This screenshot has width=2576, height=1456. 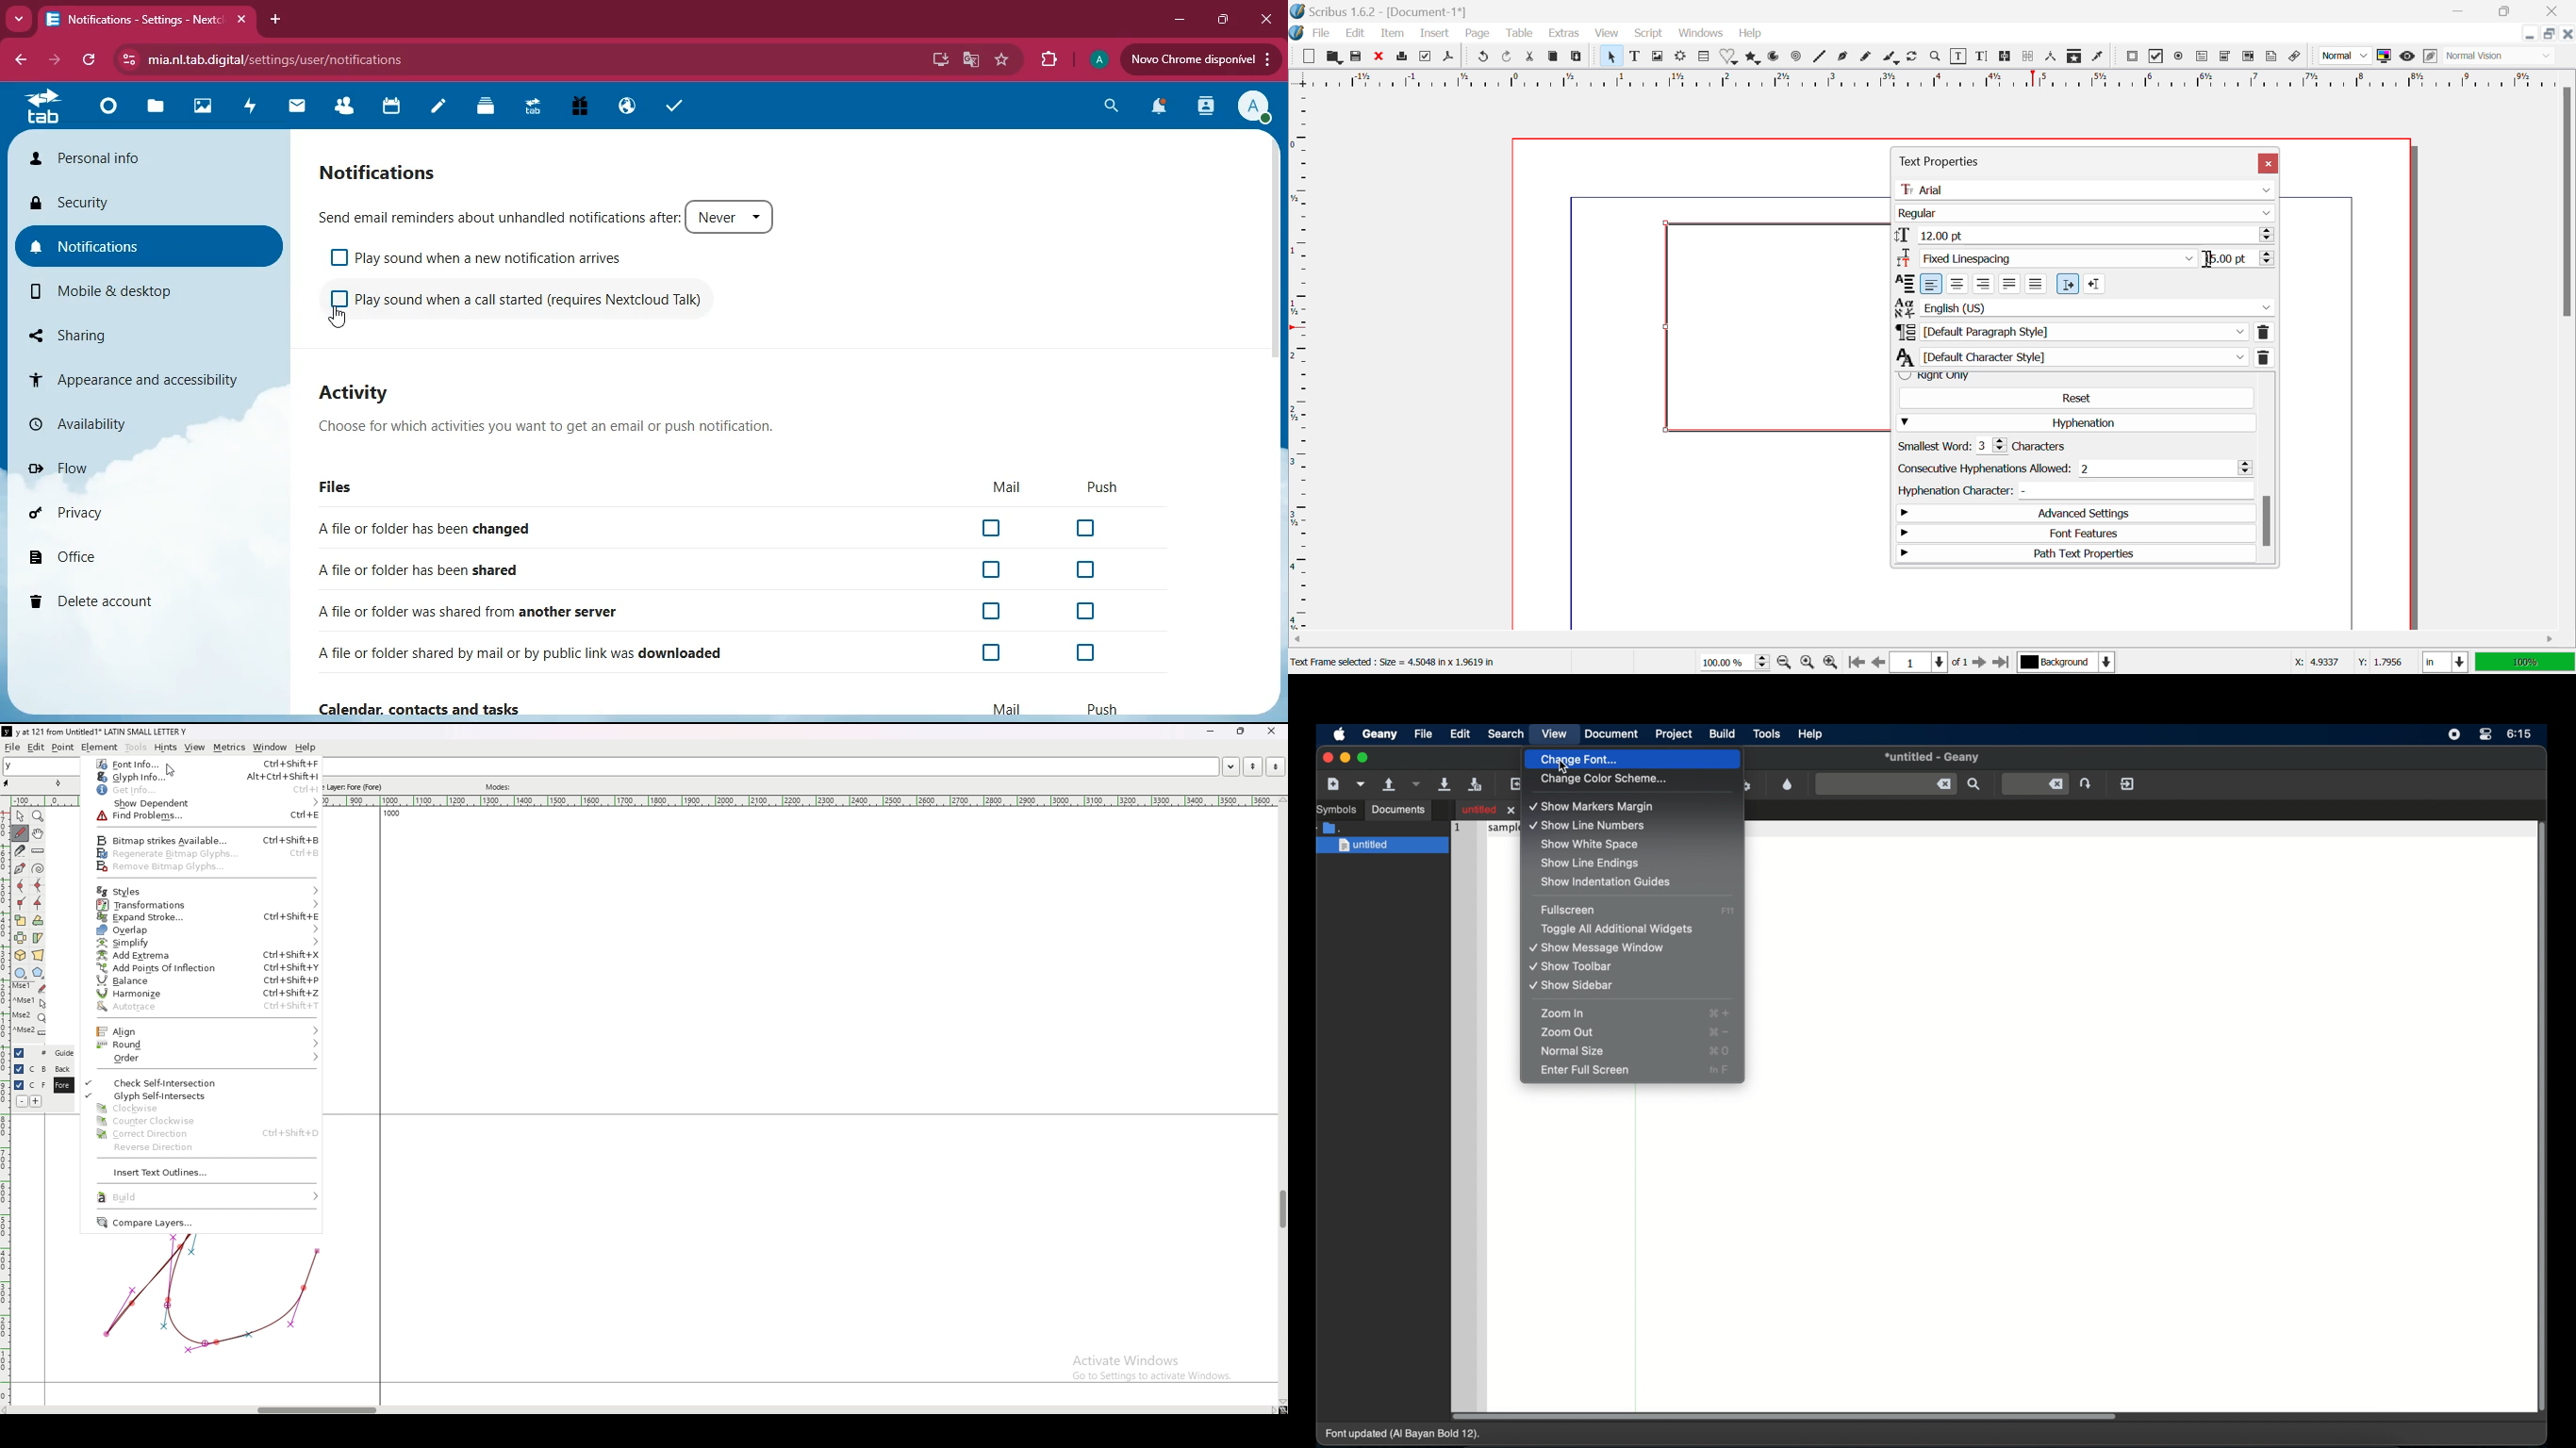 I want to click on rotate the selection, so click(x=38, y=921).